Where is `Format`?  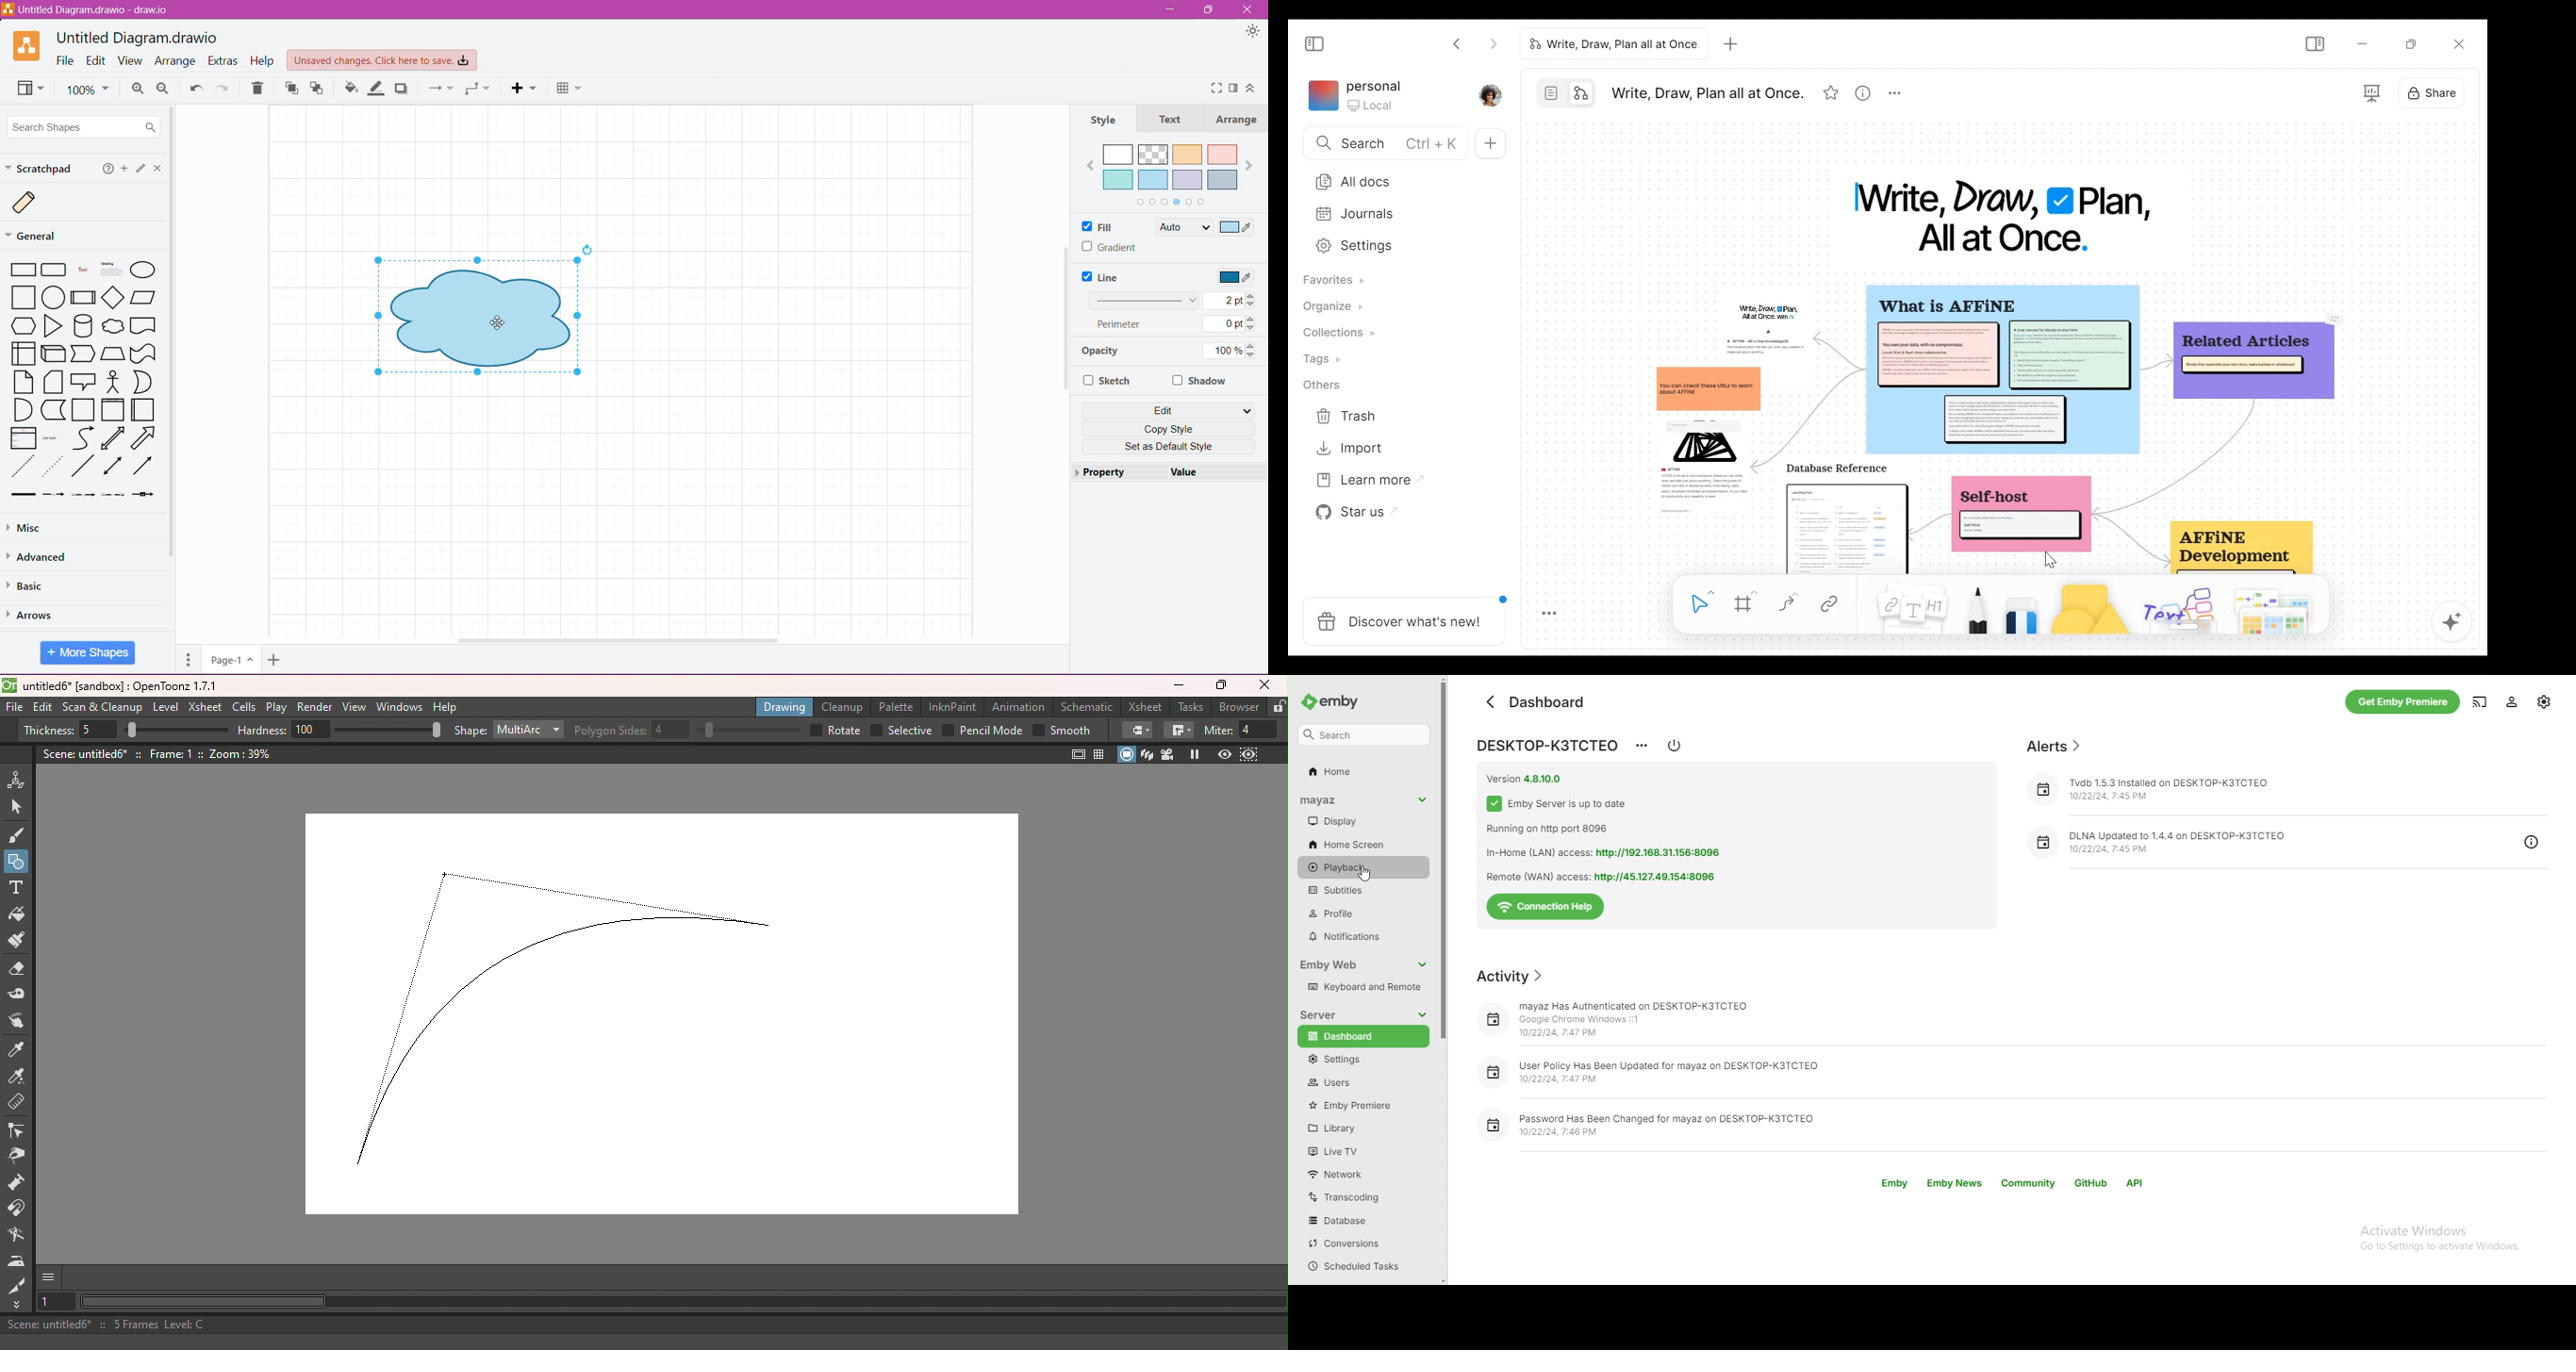 Format is located at coordinates (1234, 87).